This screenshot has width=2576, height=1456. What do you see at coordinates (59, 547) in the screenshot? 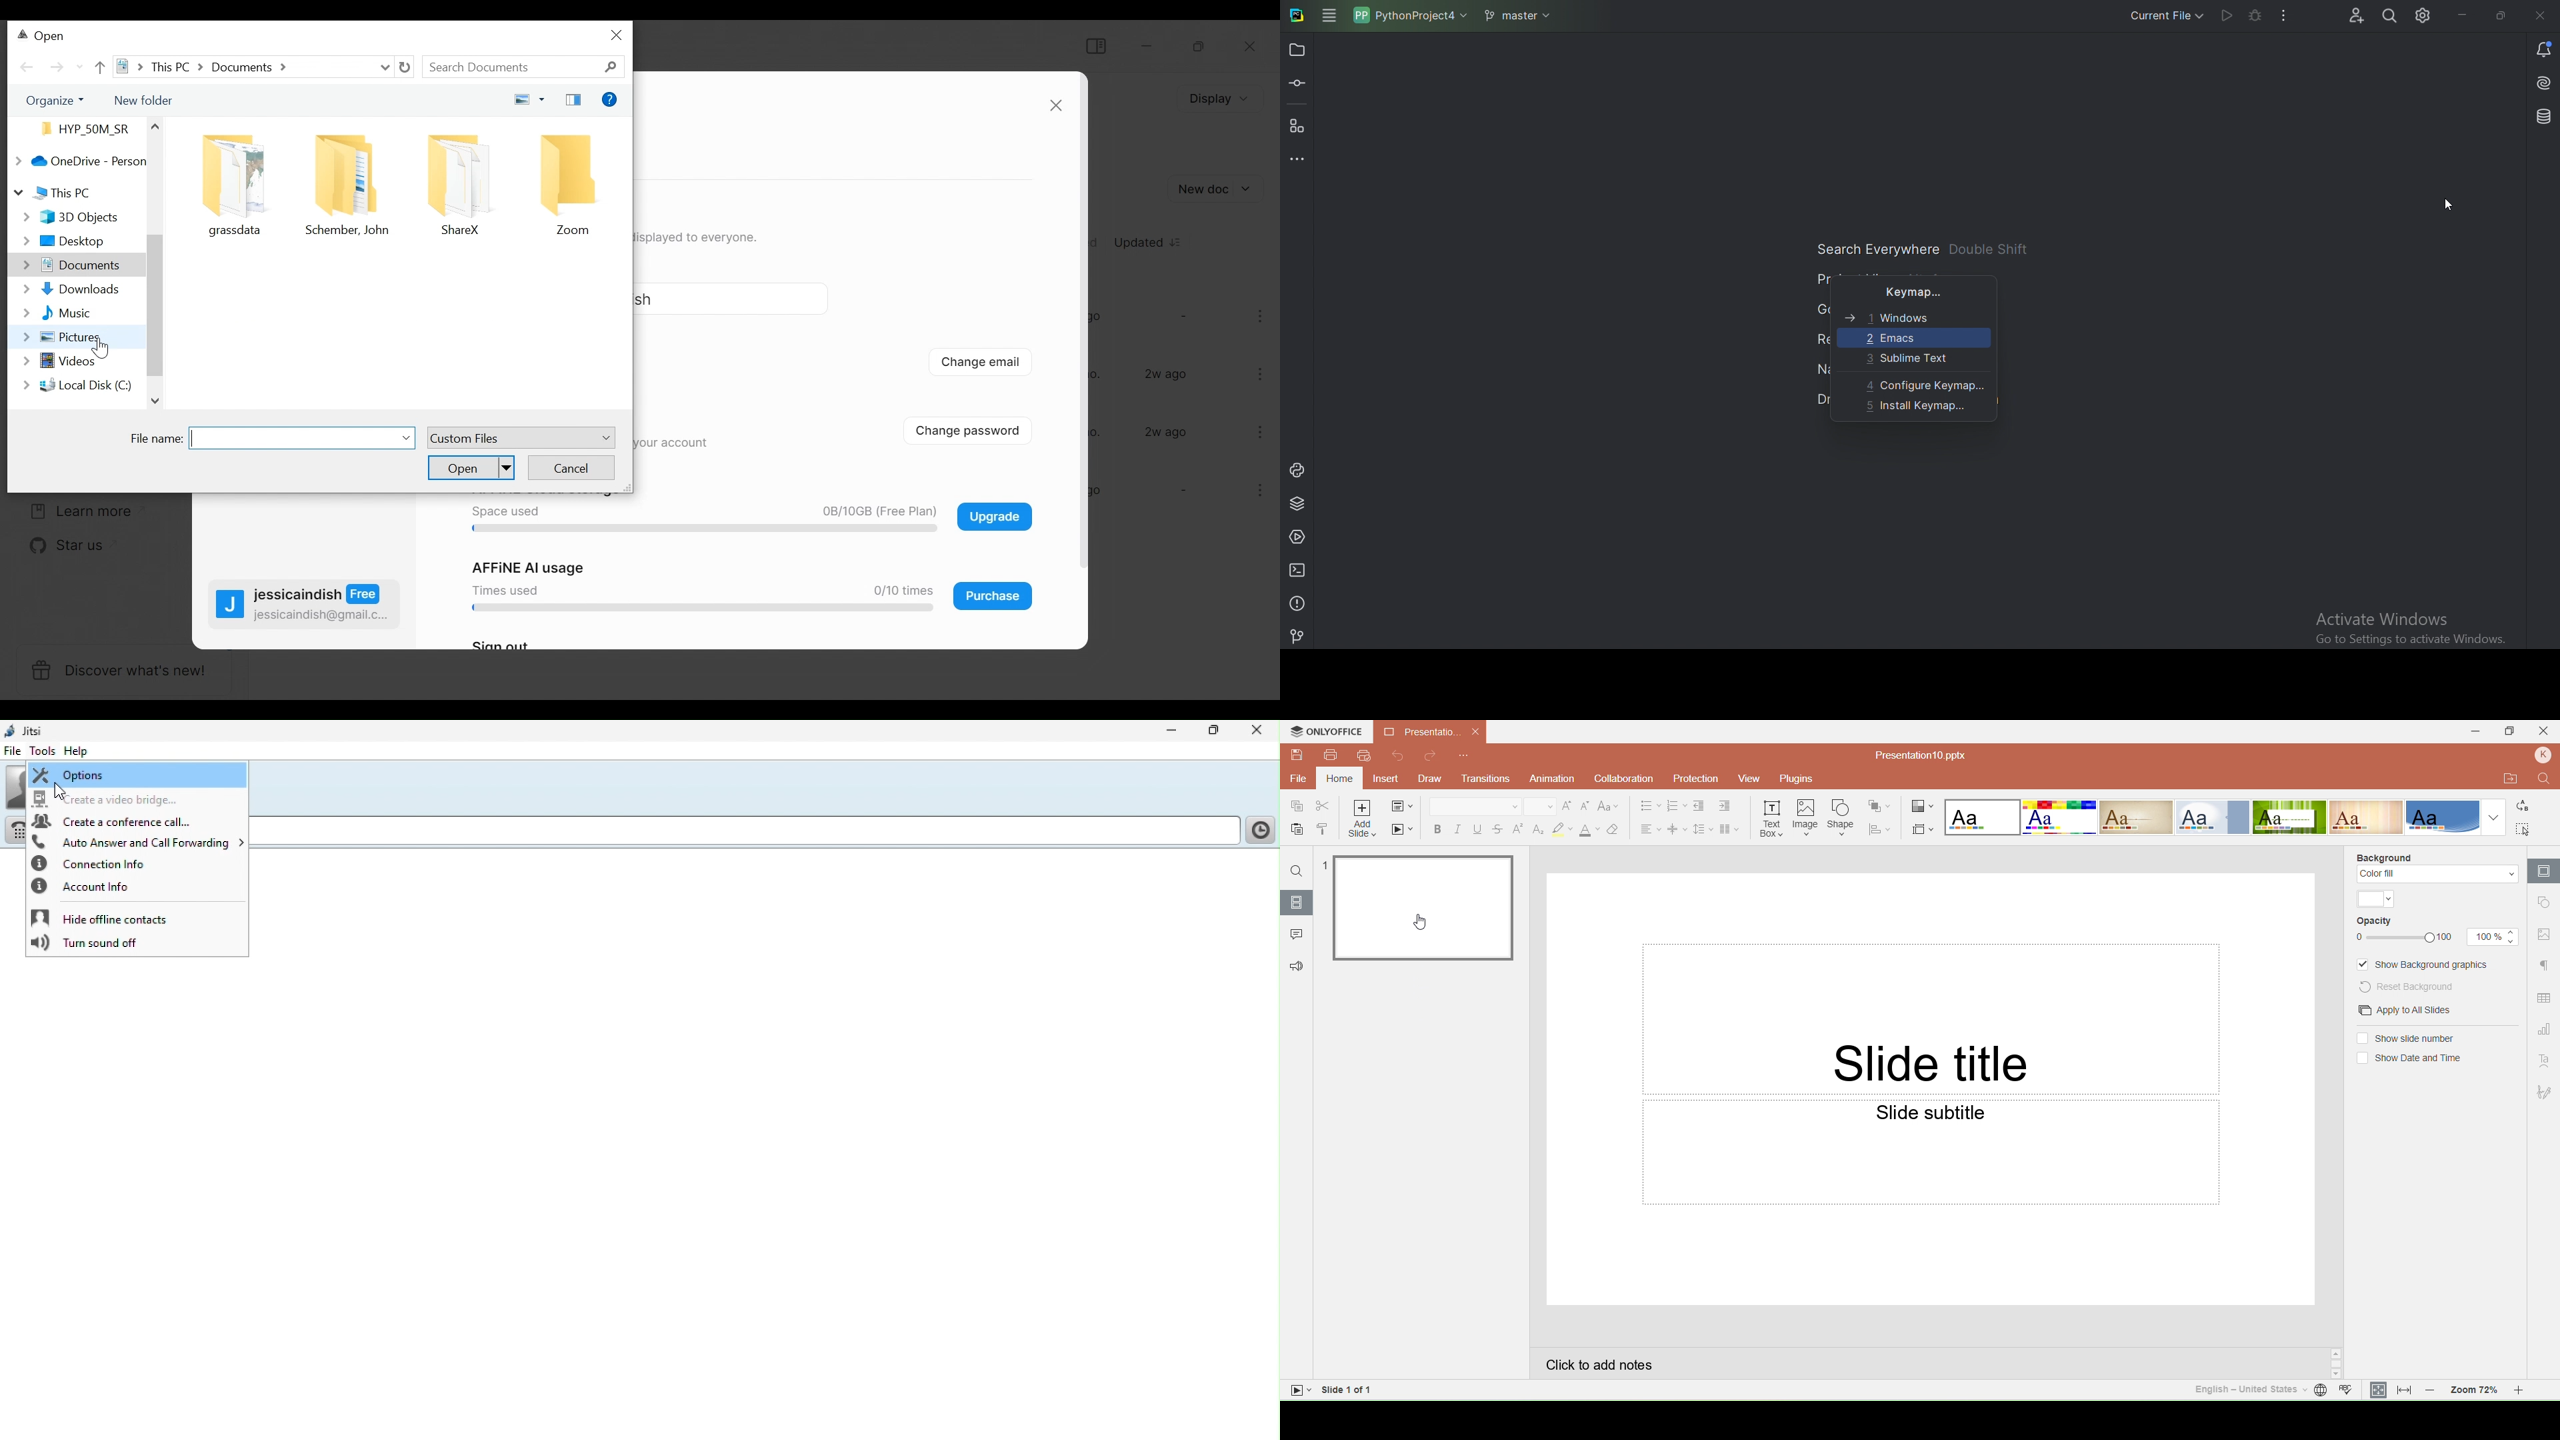
I see `Star us` at bounding box center [59, 547].